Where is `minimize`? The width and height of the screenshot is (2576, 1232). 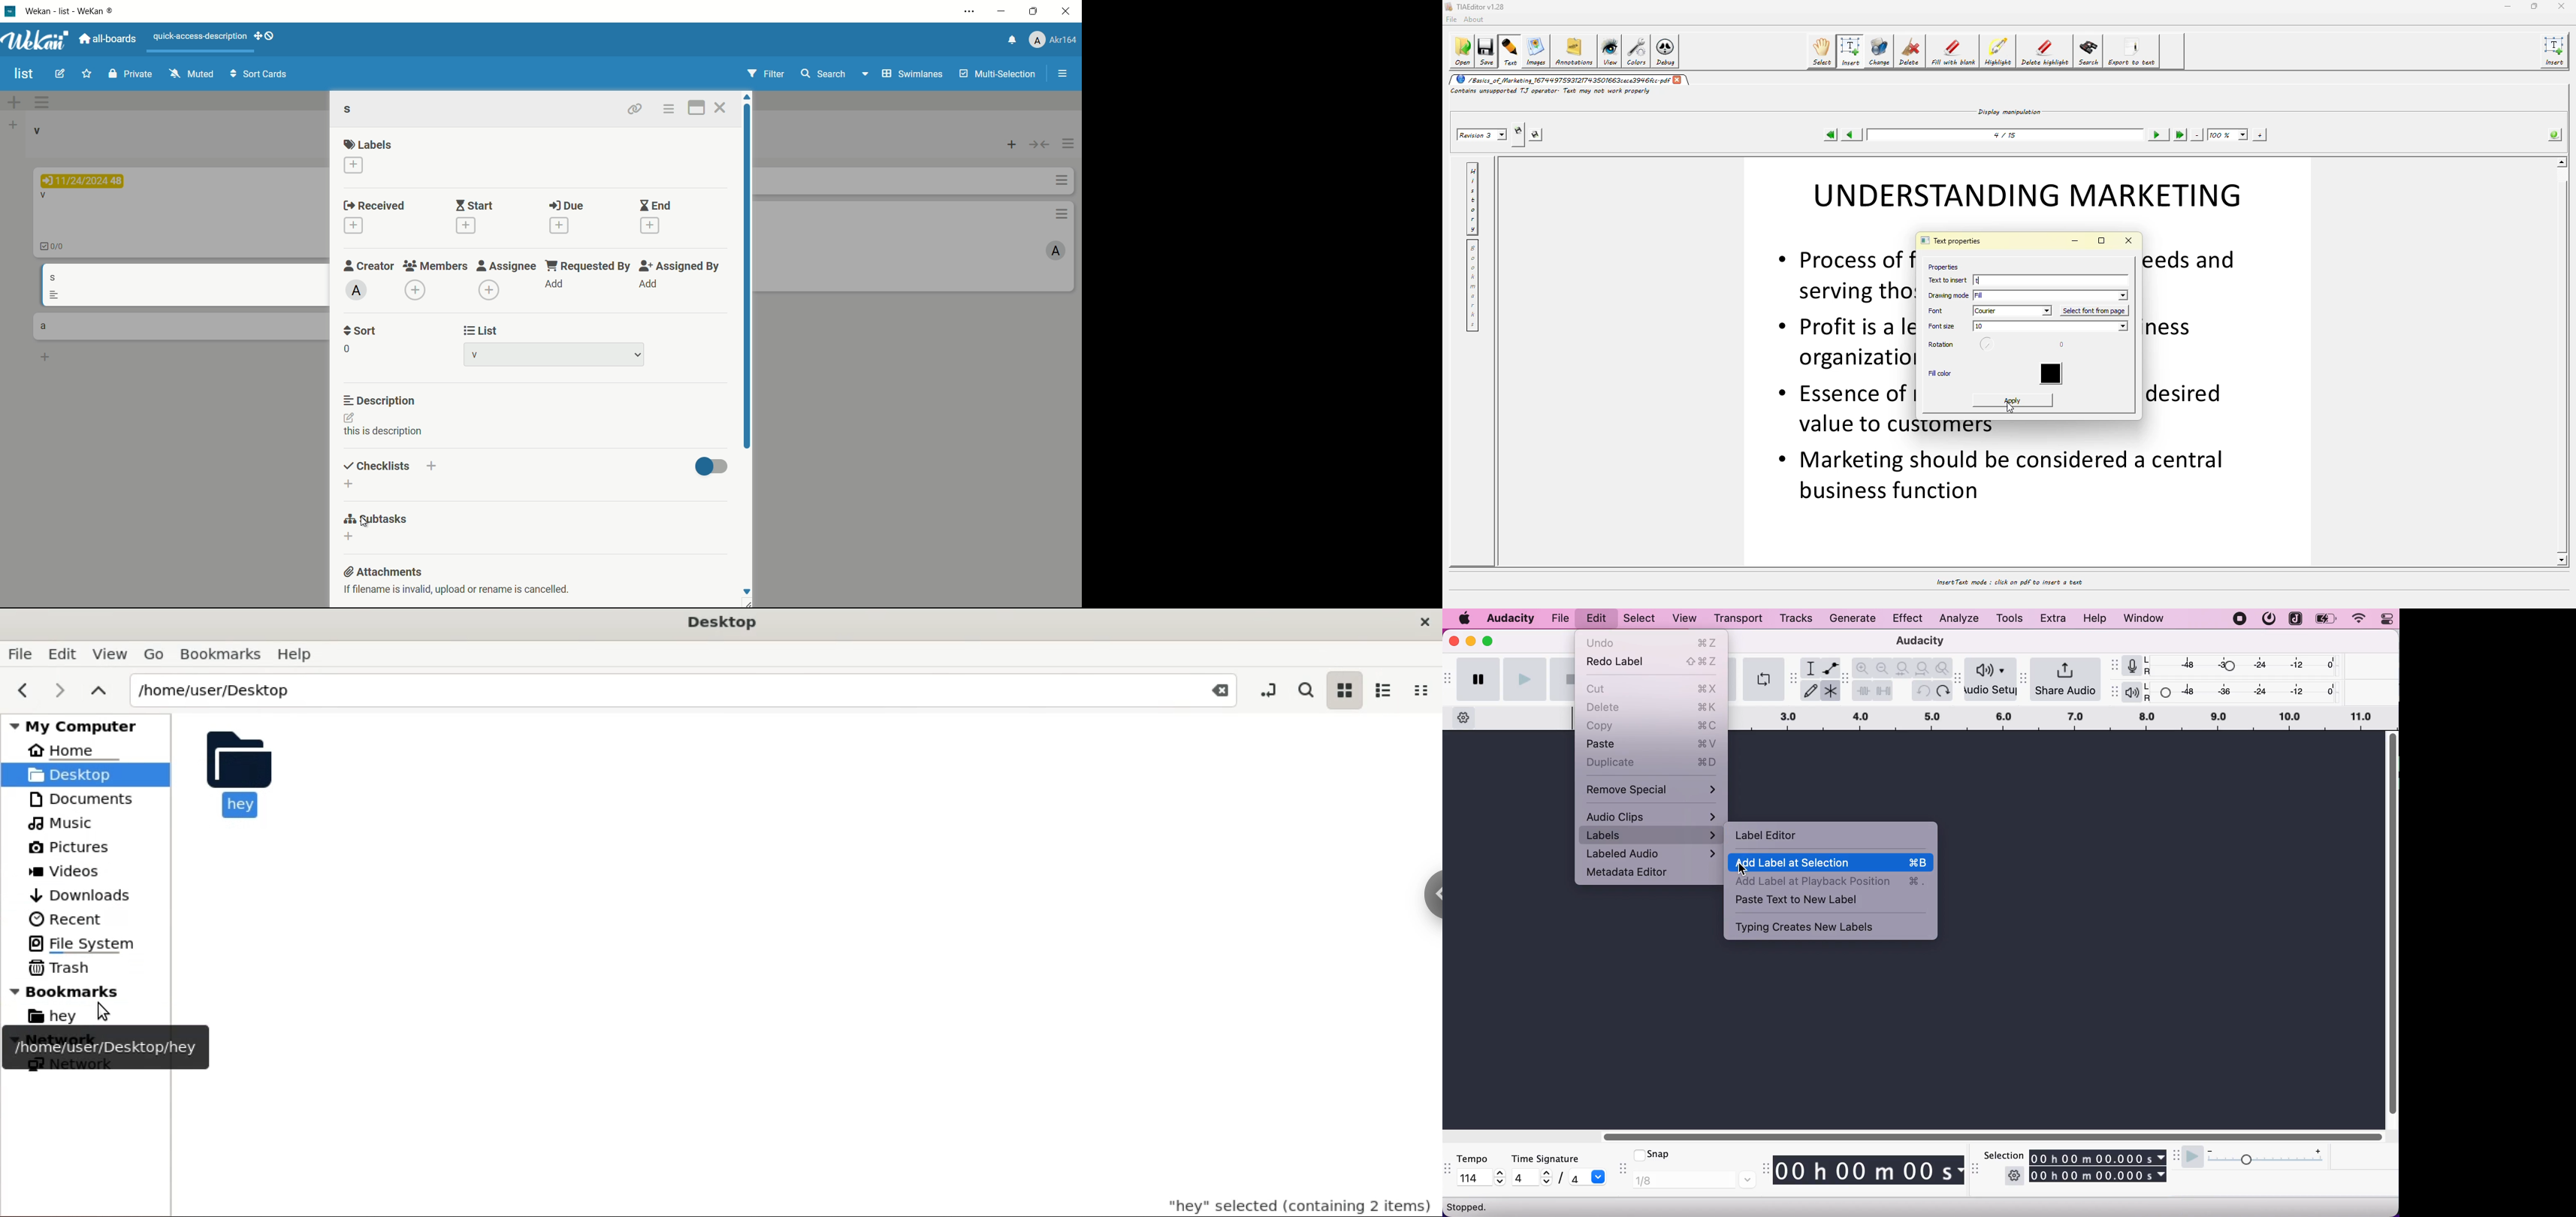 minimize is located at coordinates (1003, 11).